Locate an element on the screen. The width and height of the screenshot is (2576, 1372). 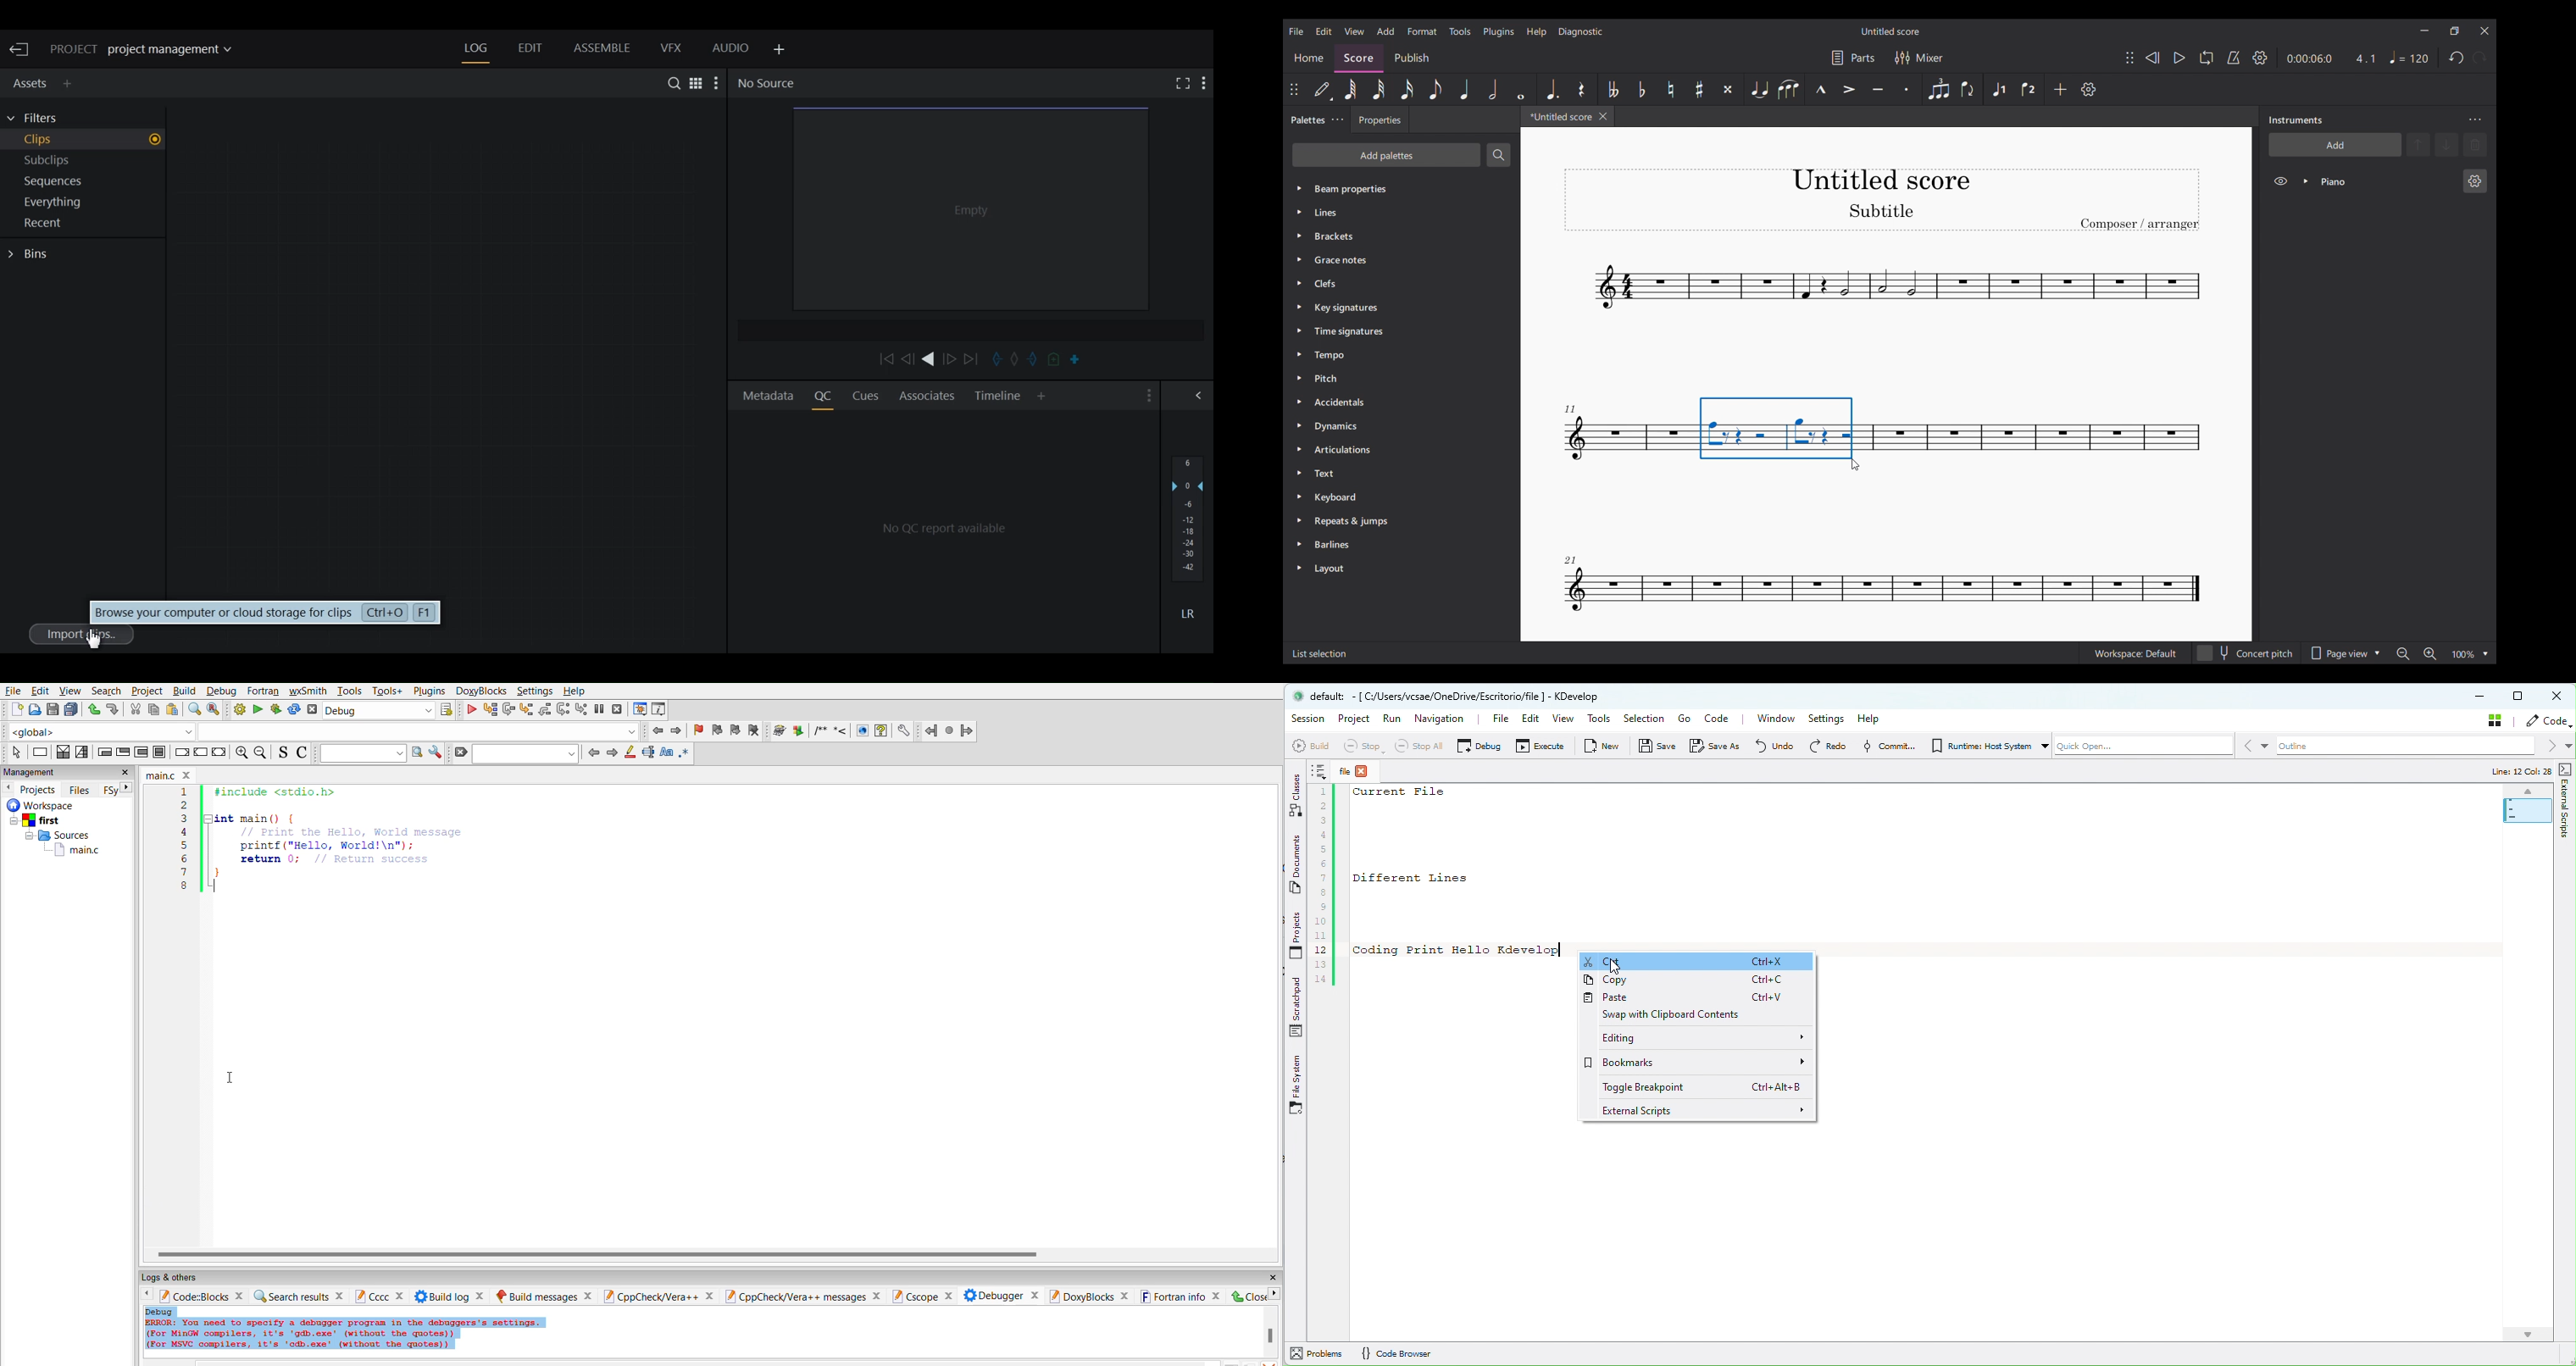
help is located at coordinates (576, 692).